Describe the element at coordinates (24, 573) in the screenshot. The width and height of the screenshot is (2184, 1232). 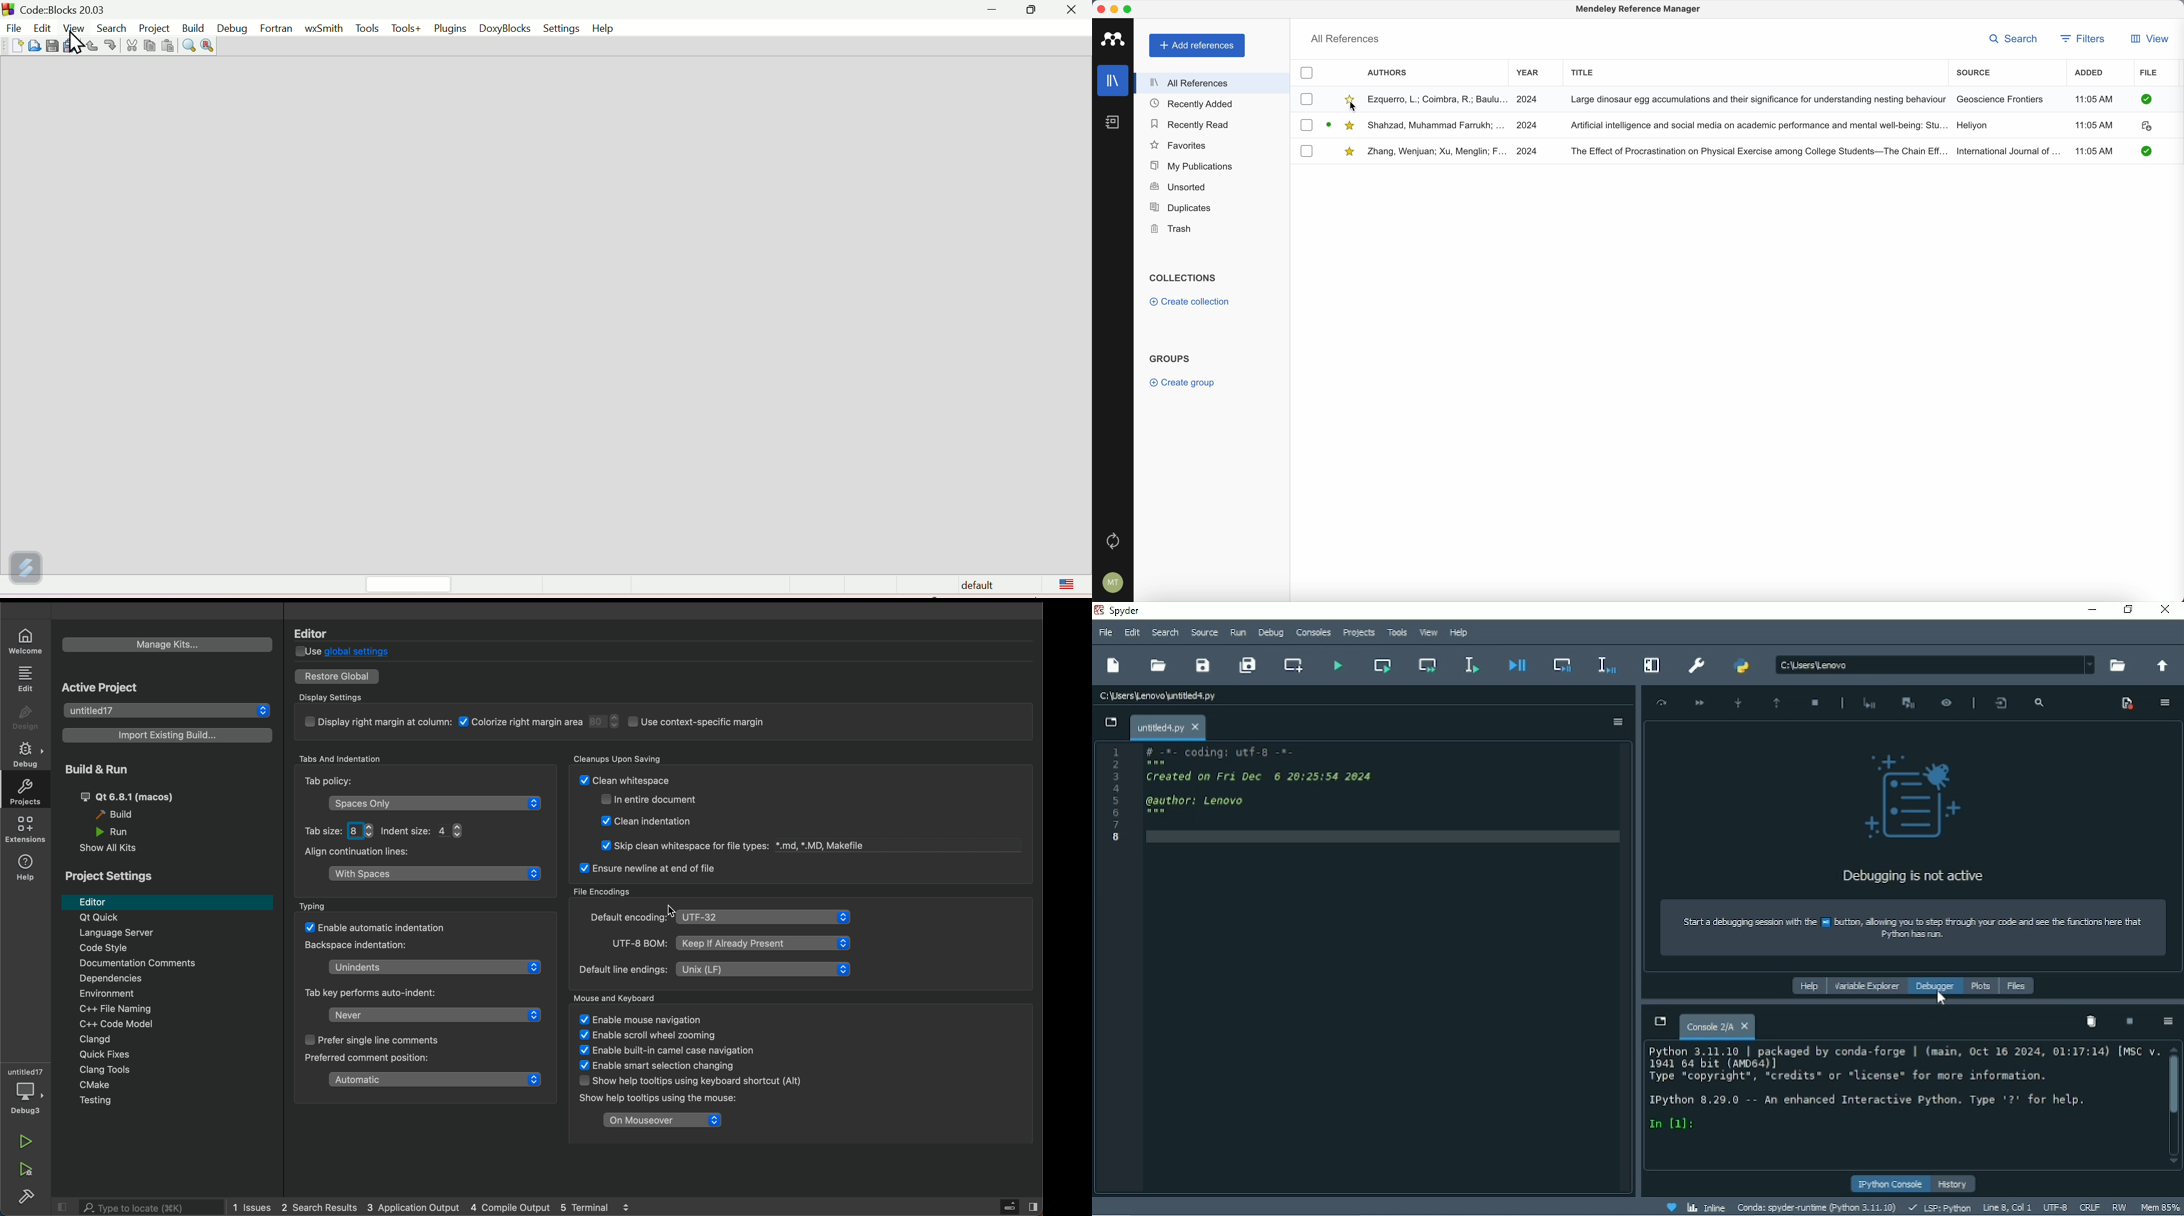
I see `Thunder` at that location.